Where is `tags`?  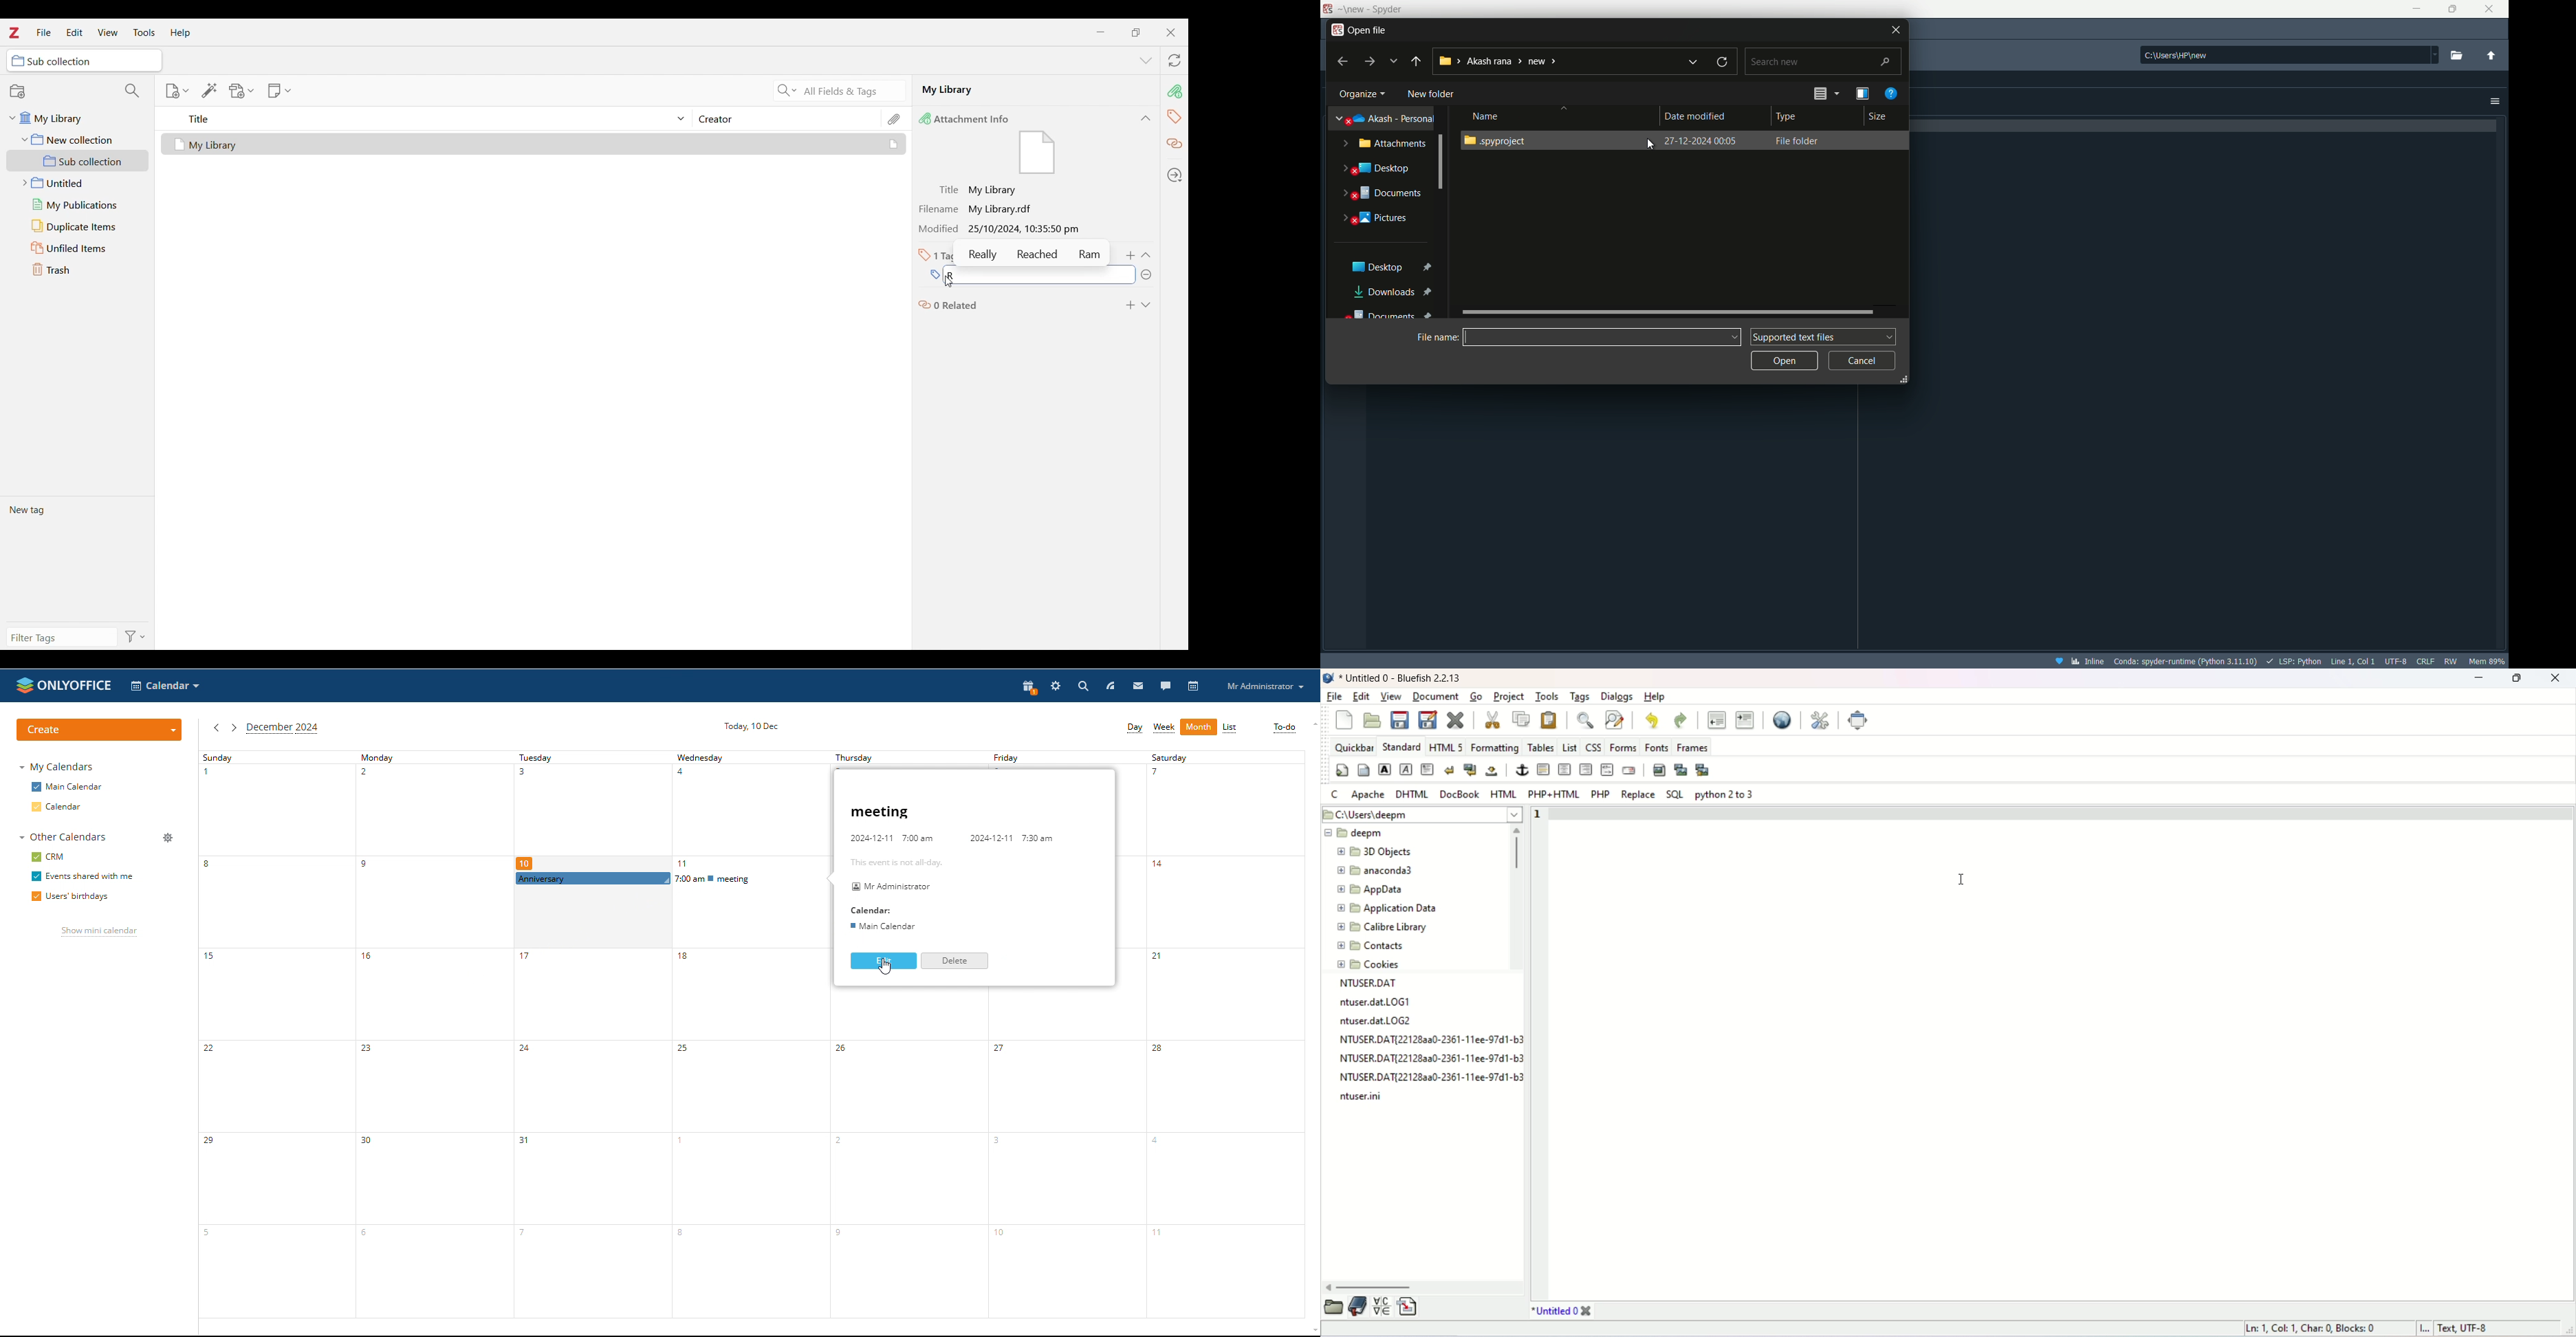
tags is located at coordinates (1582, 695).